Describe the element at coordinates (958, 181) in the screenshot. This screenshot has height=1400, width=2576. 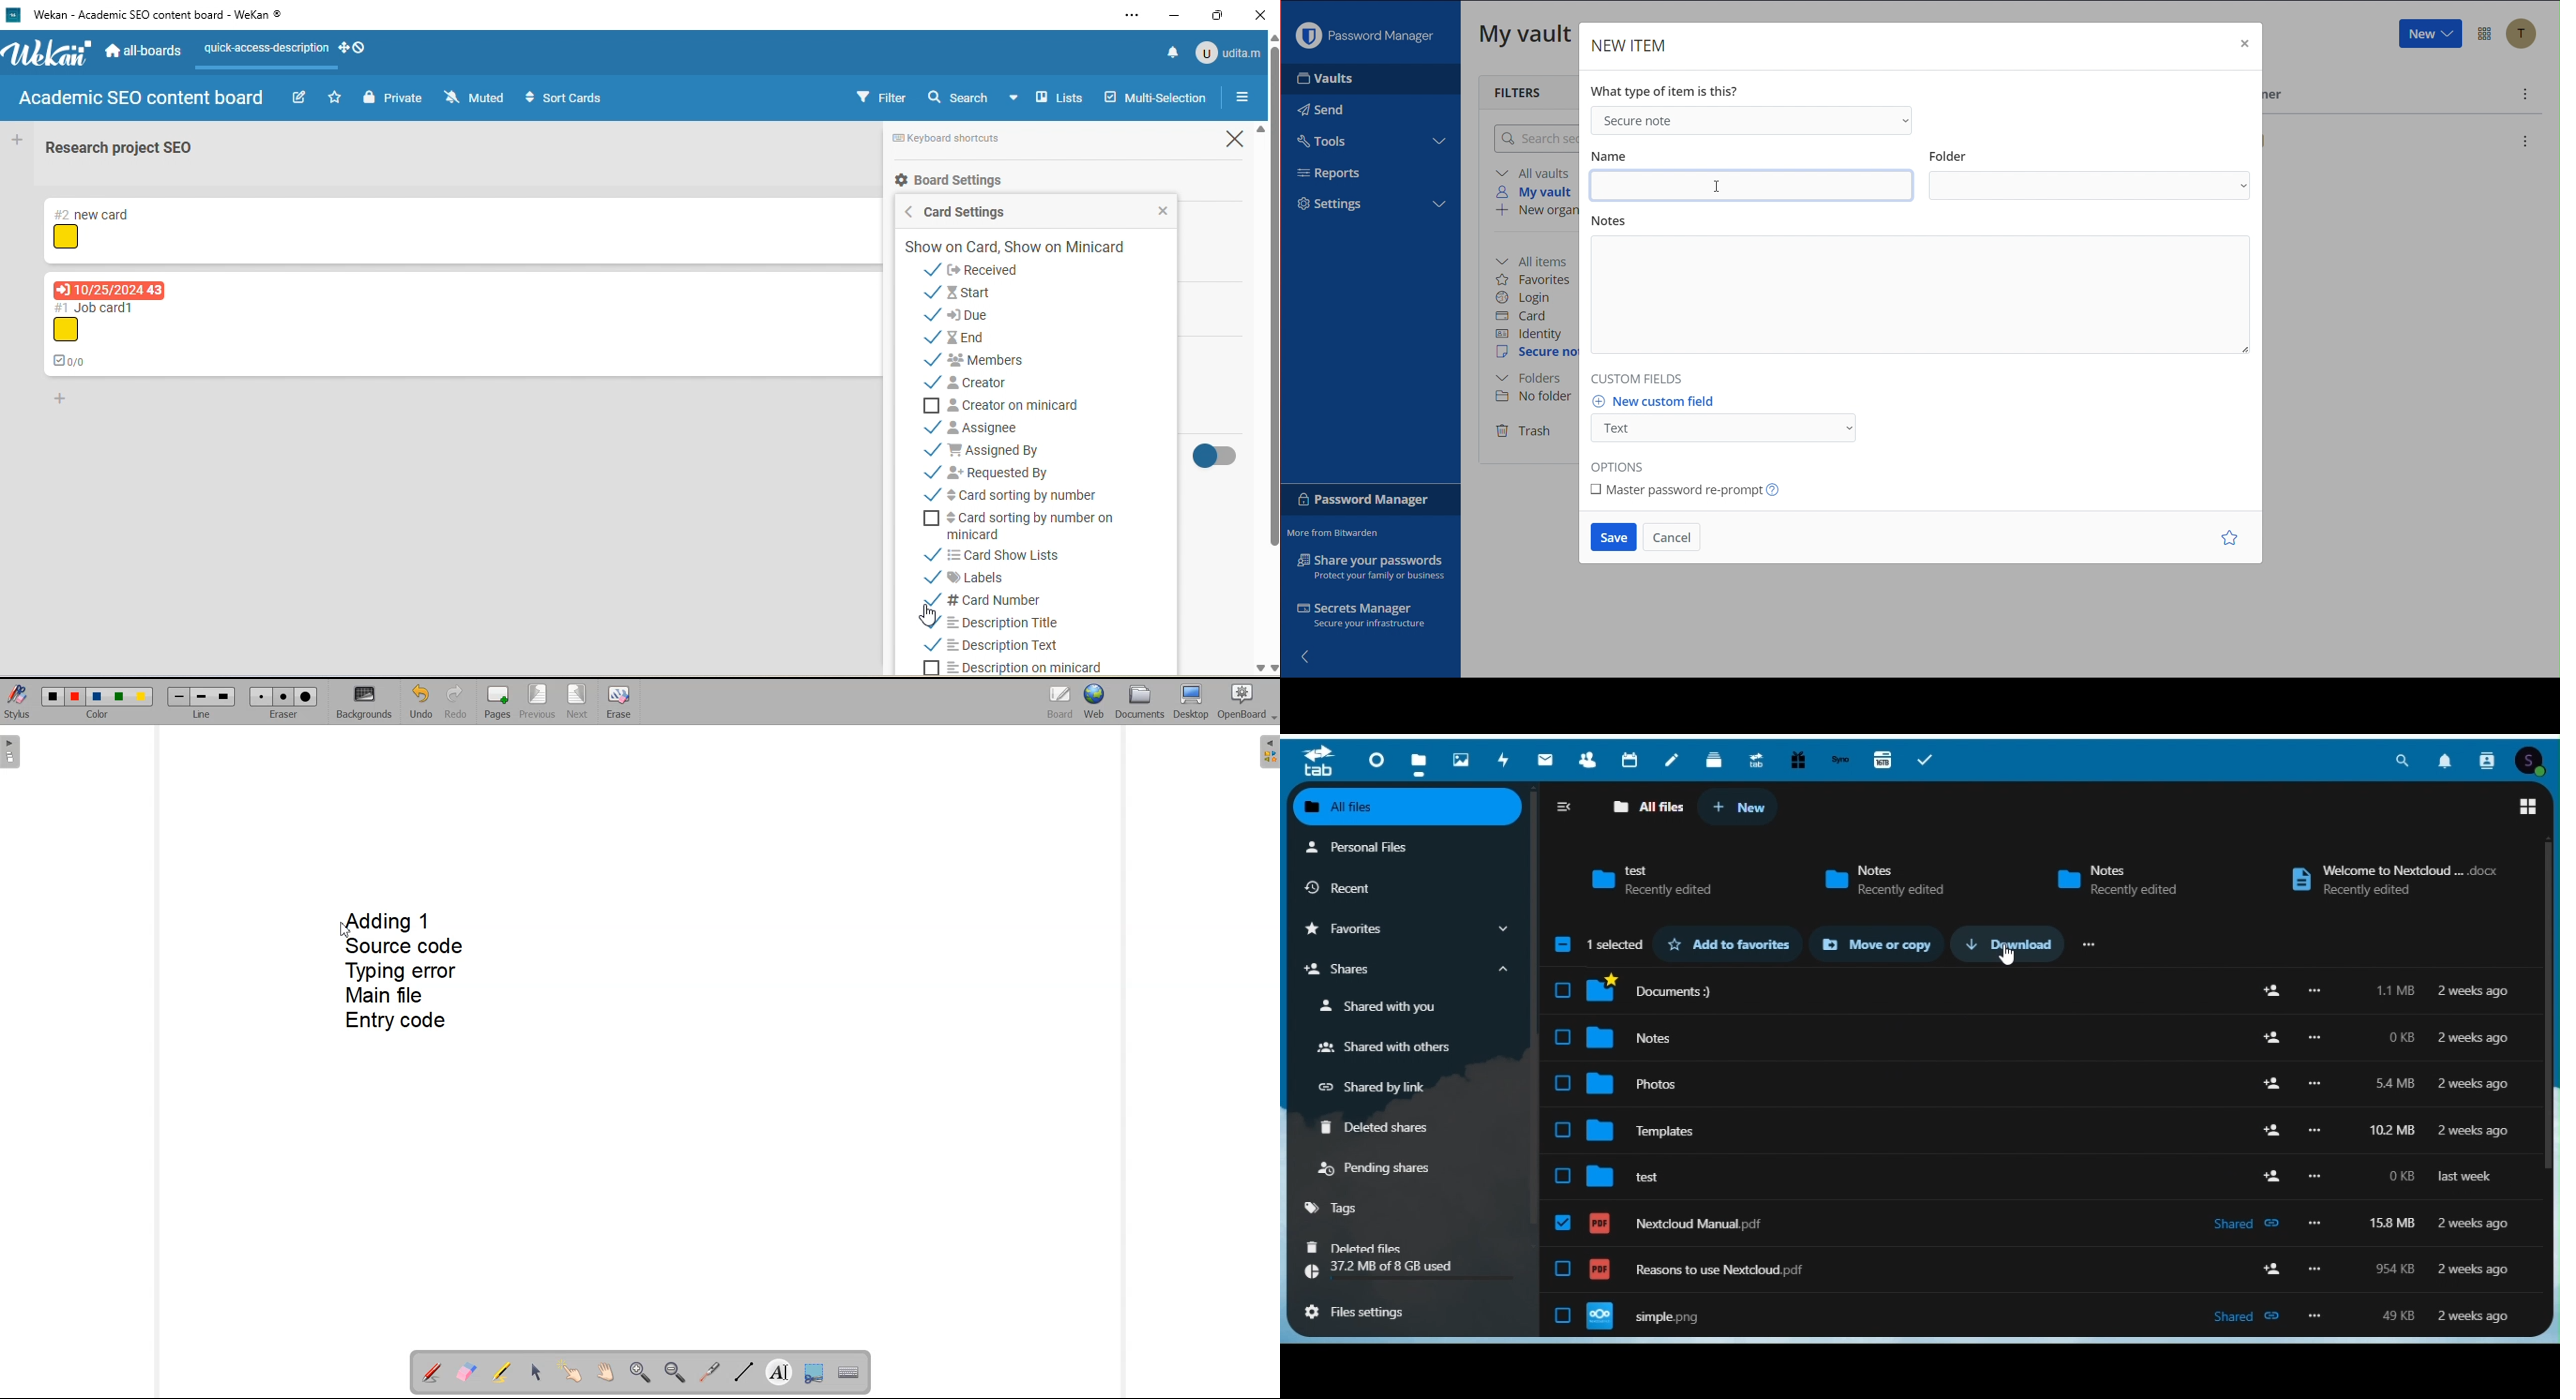
I see `board settings` at that location.